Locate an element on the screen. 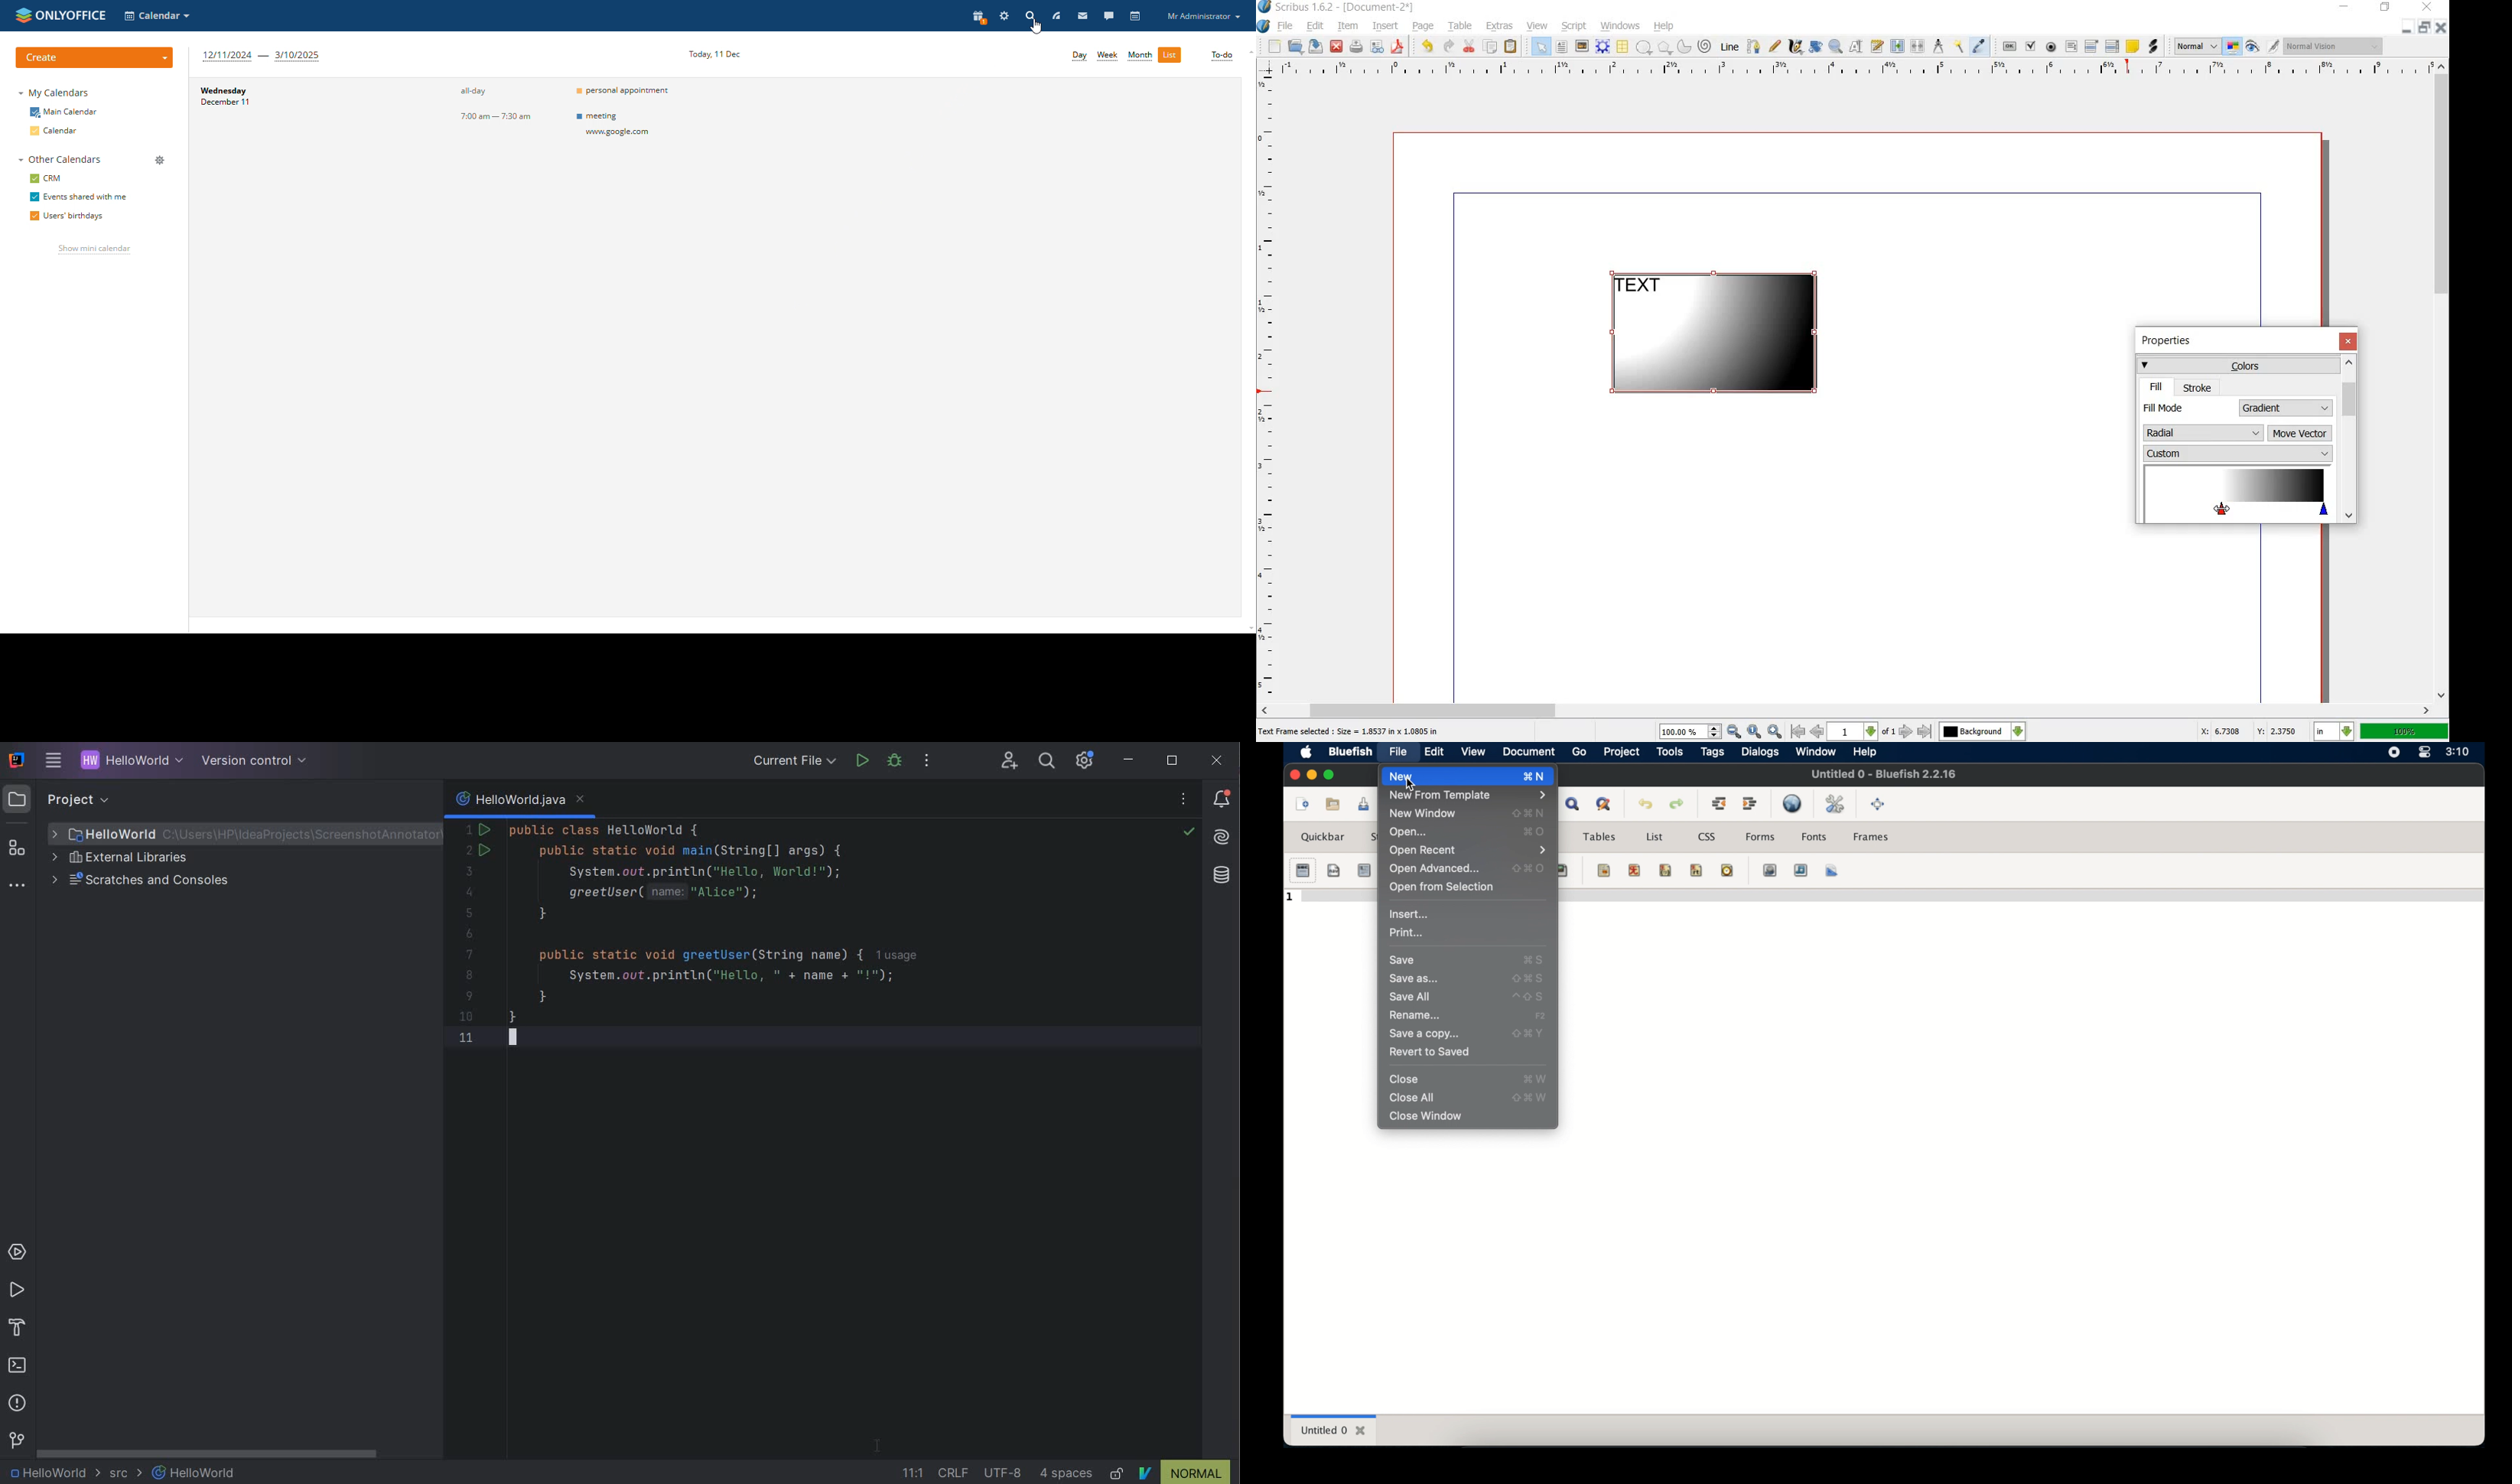  colors is located at coordinates (2237, 365).